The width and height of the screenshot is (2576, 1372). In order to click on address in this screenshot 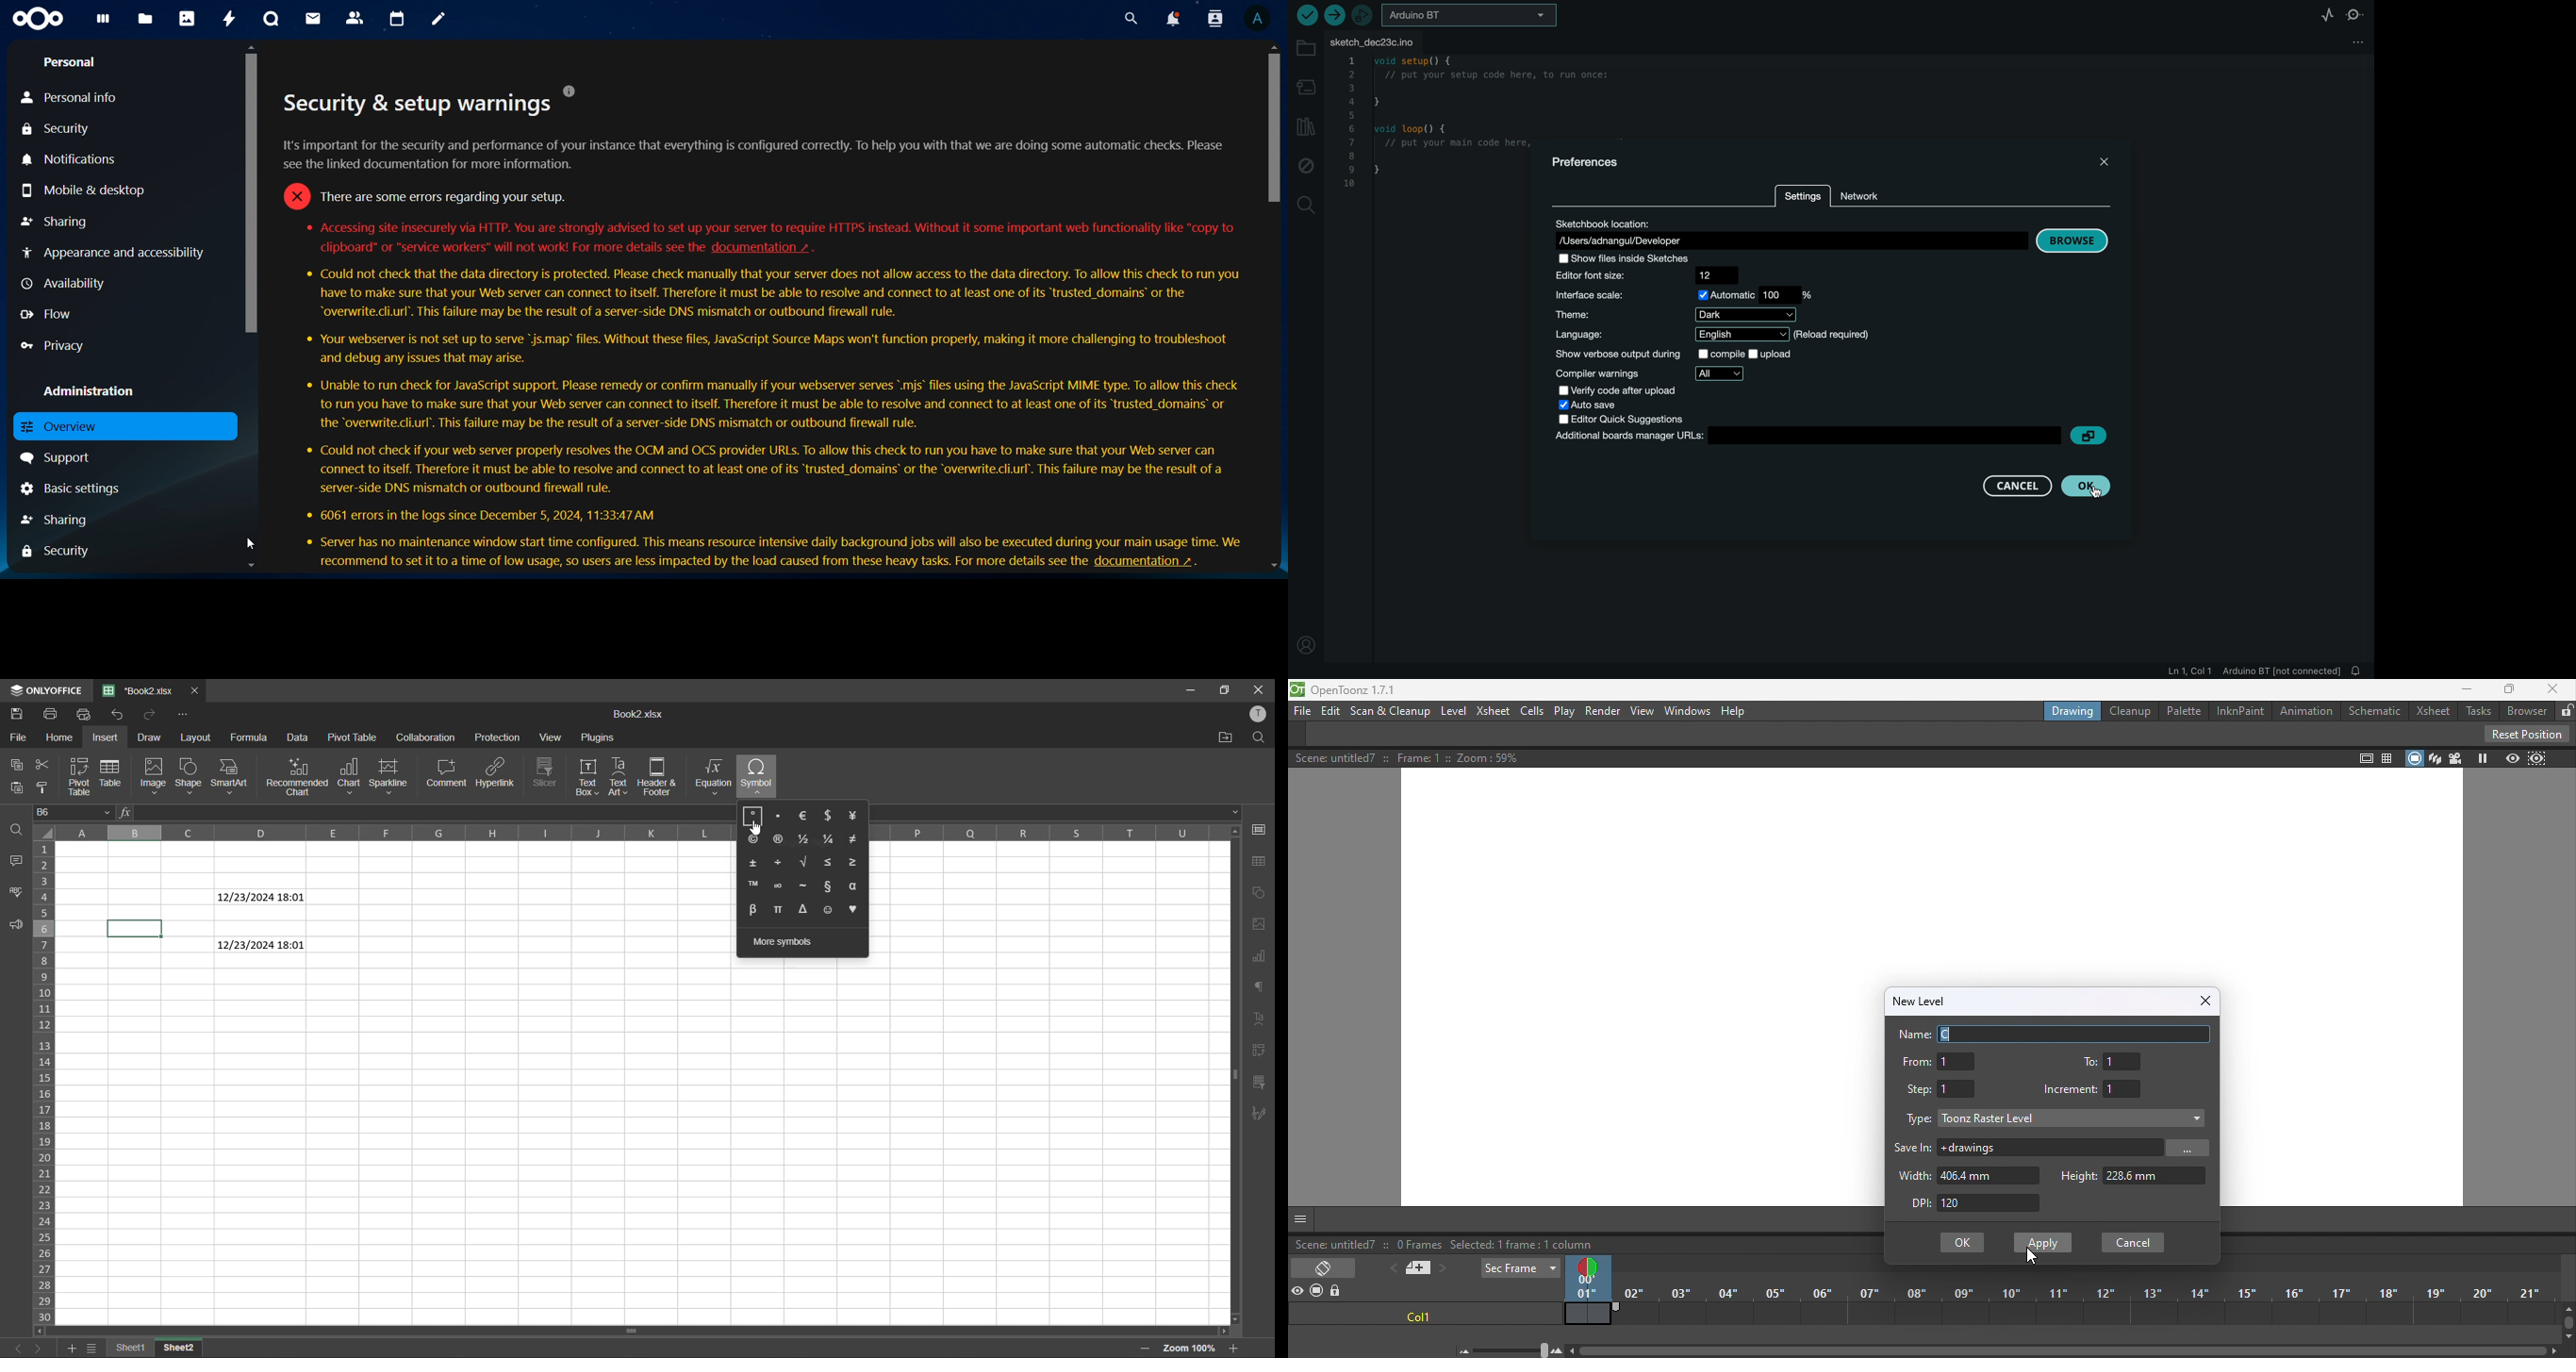, I will do `click(2052, 1149)`.